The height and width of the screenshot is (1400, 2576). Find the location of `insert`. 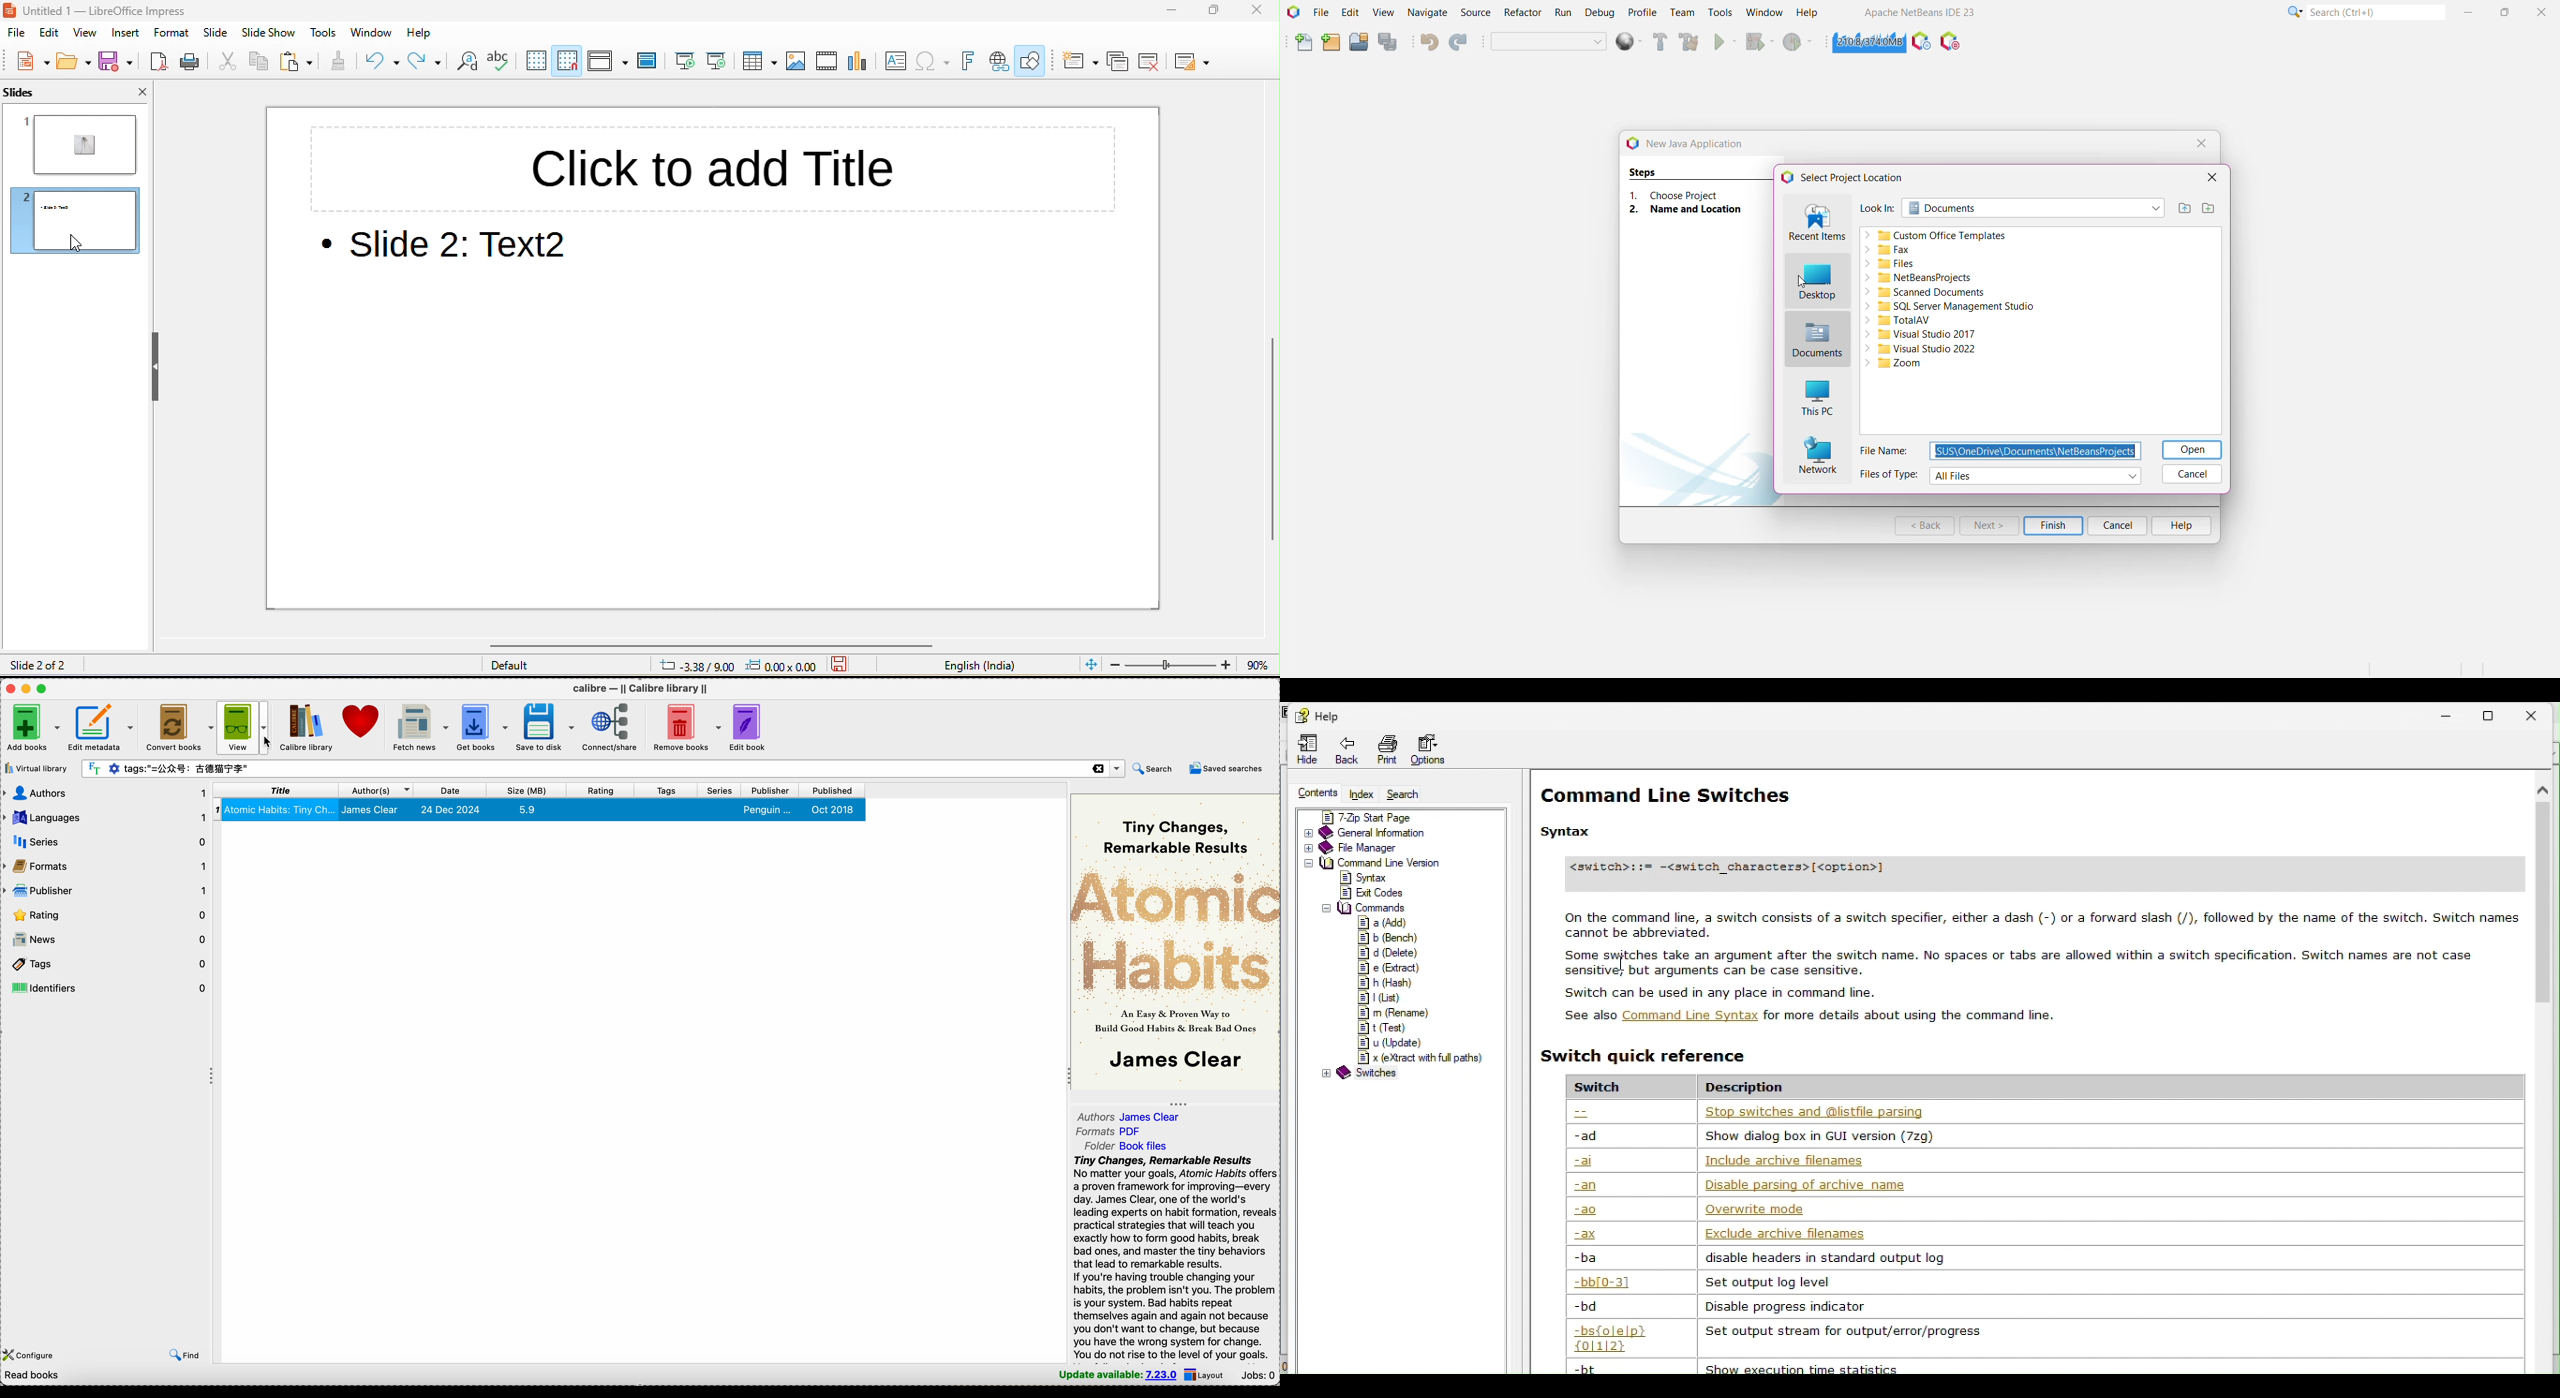

insert is located at coordinates (131, 36).